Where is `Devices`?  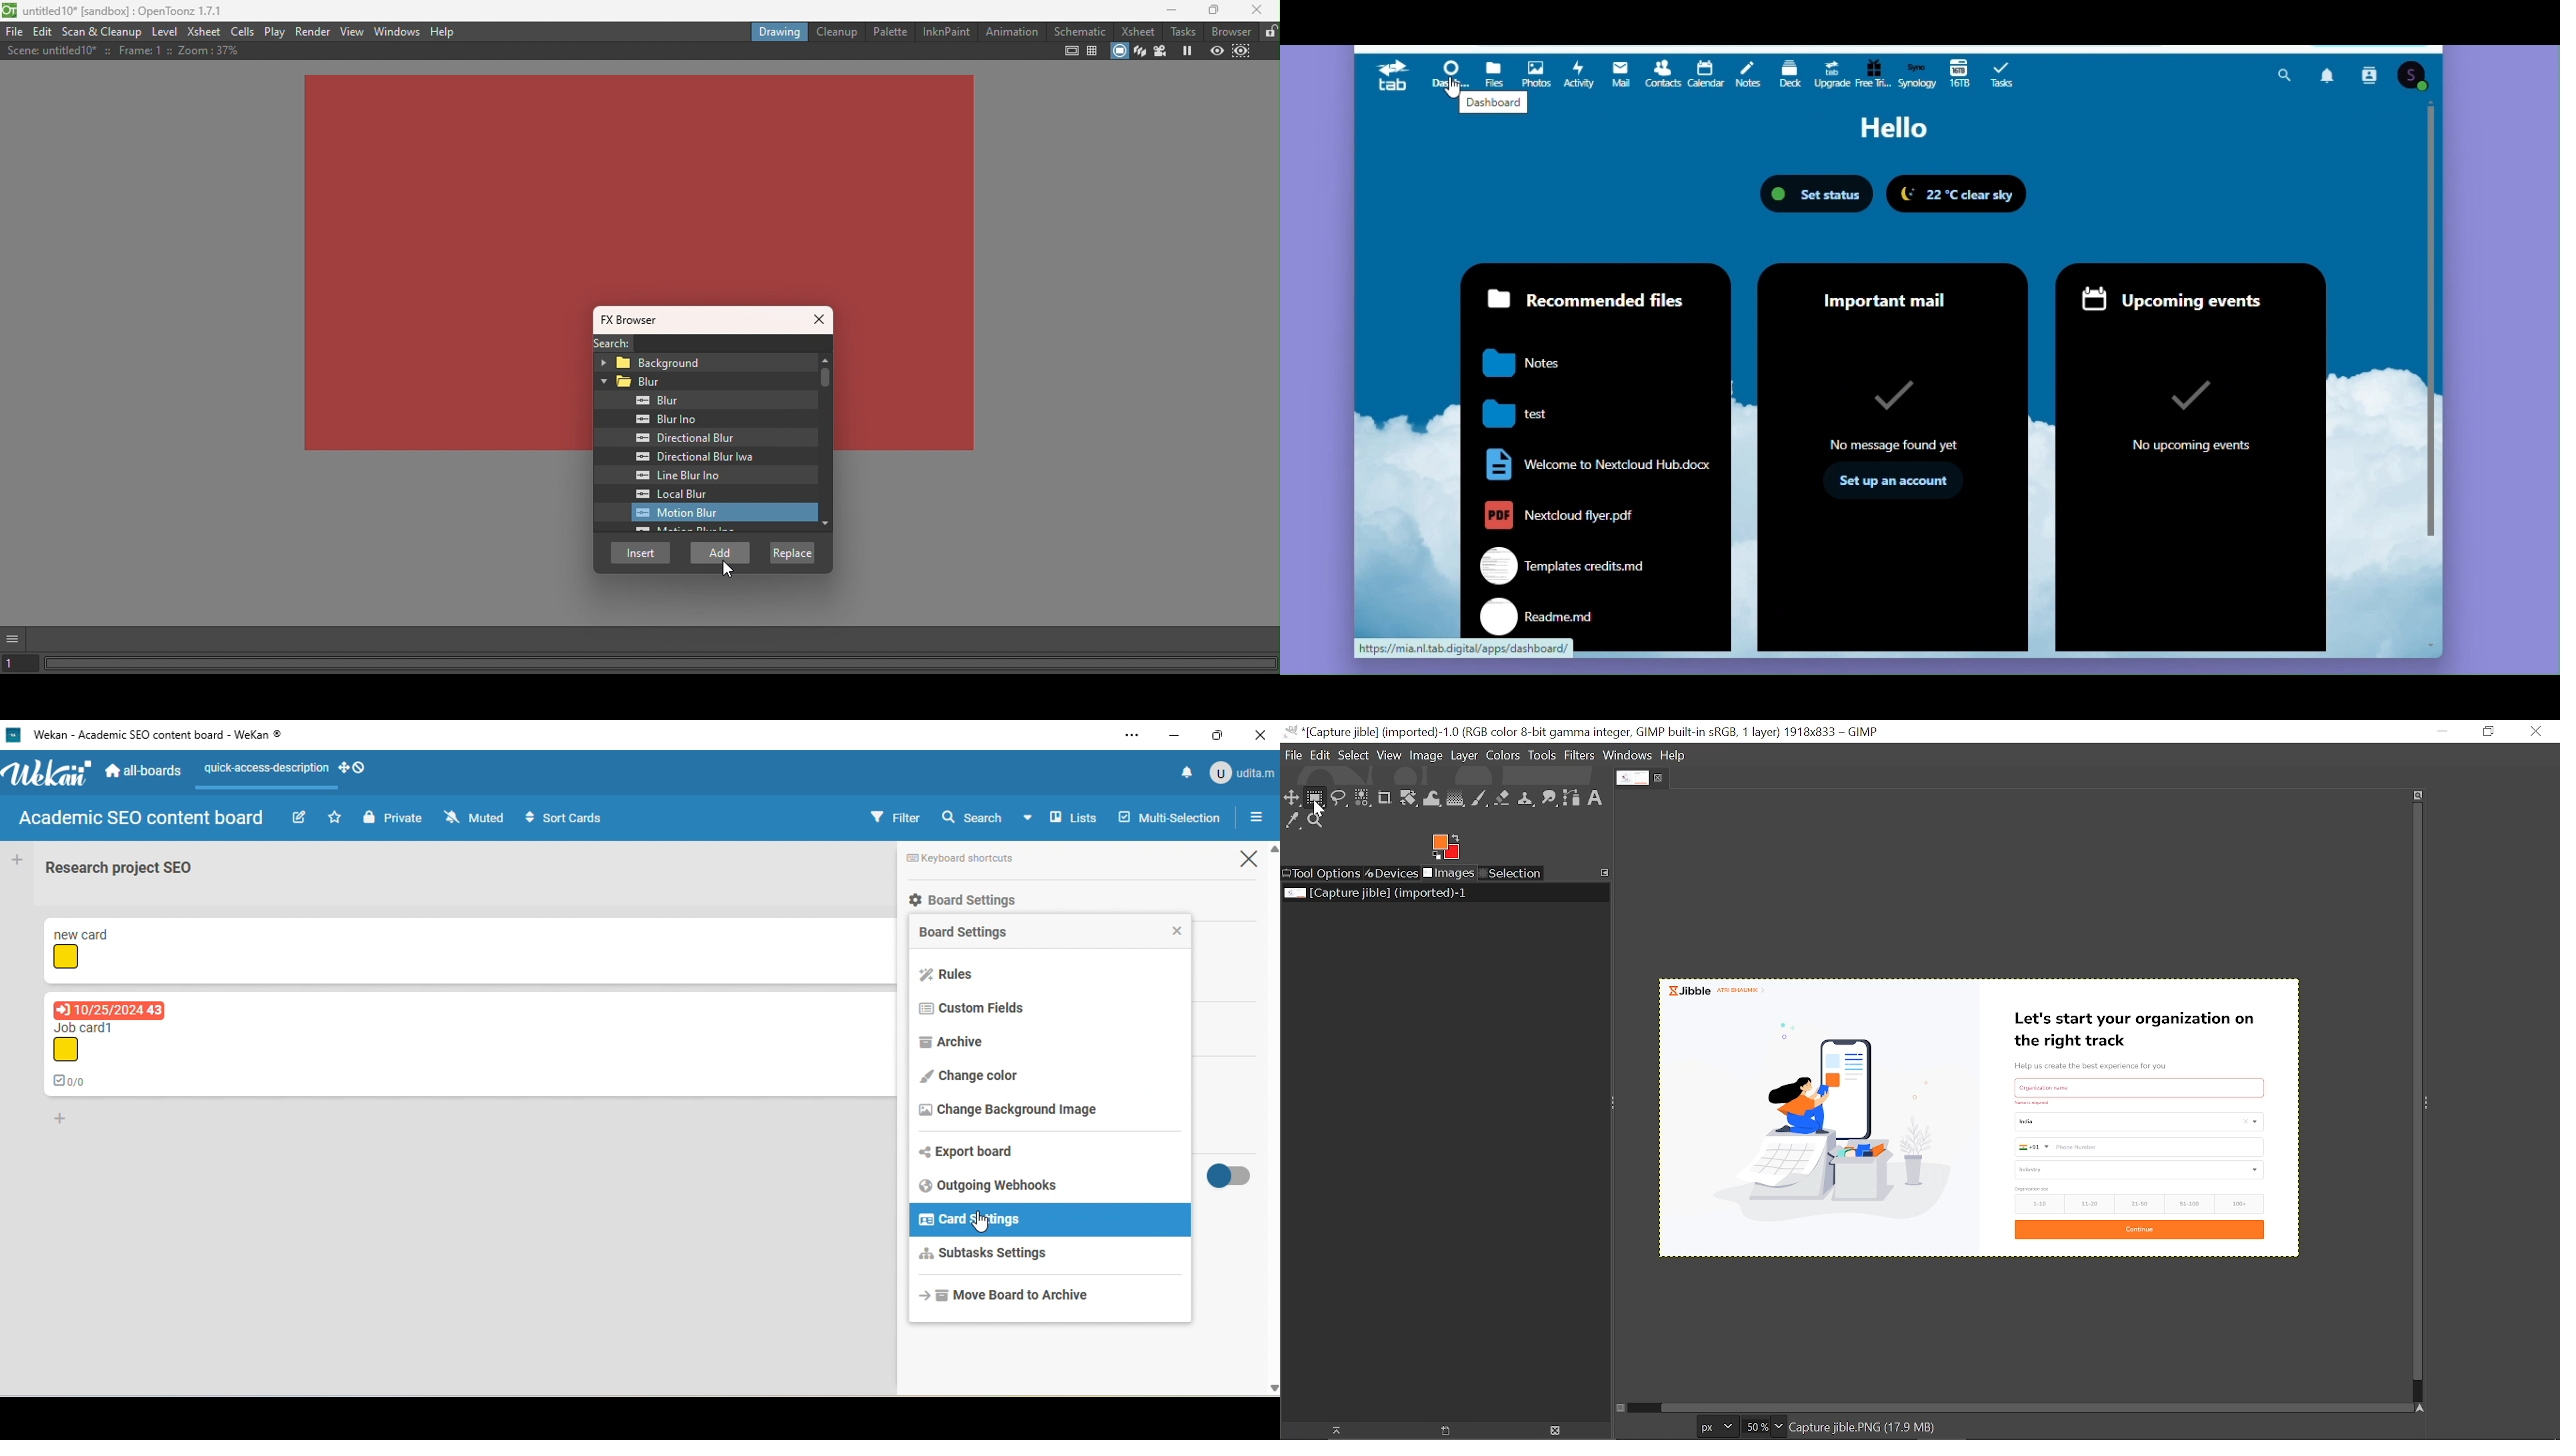
Devices is located at coordinates (1392, 873).